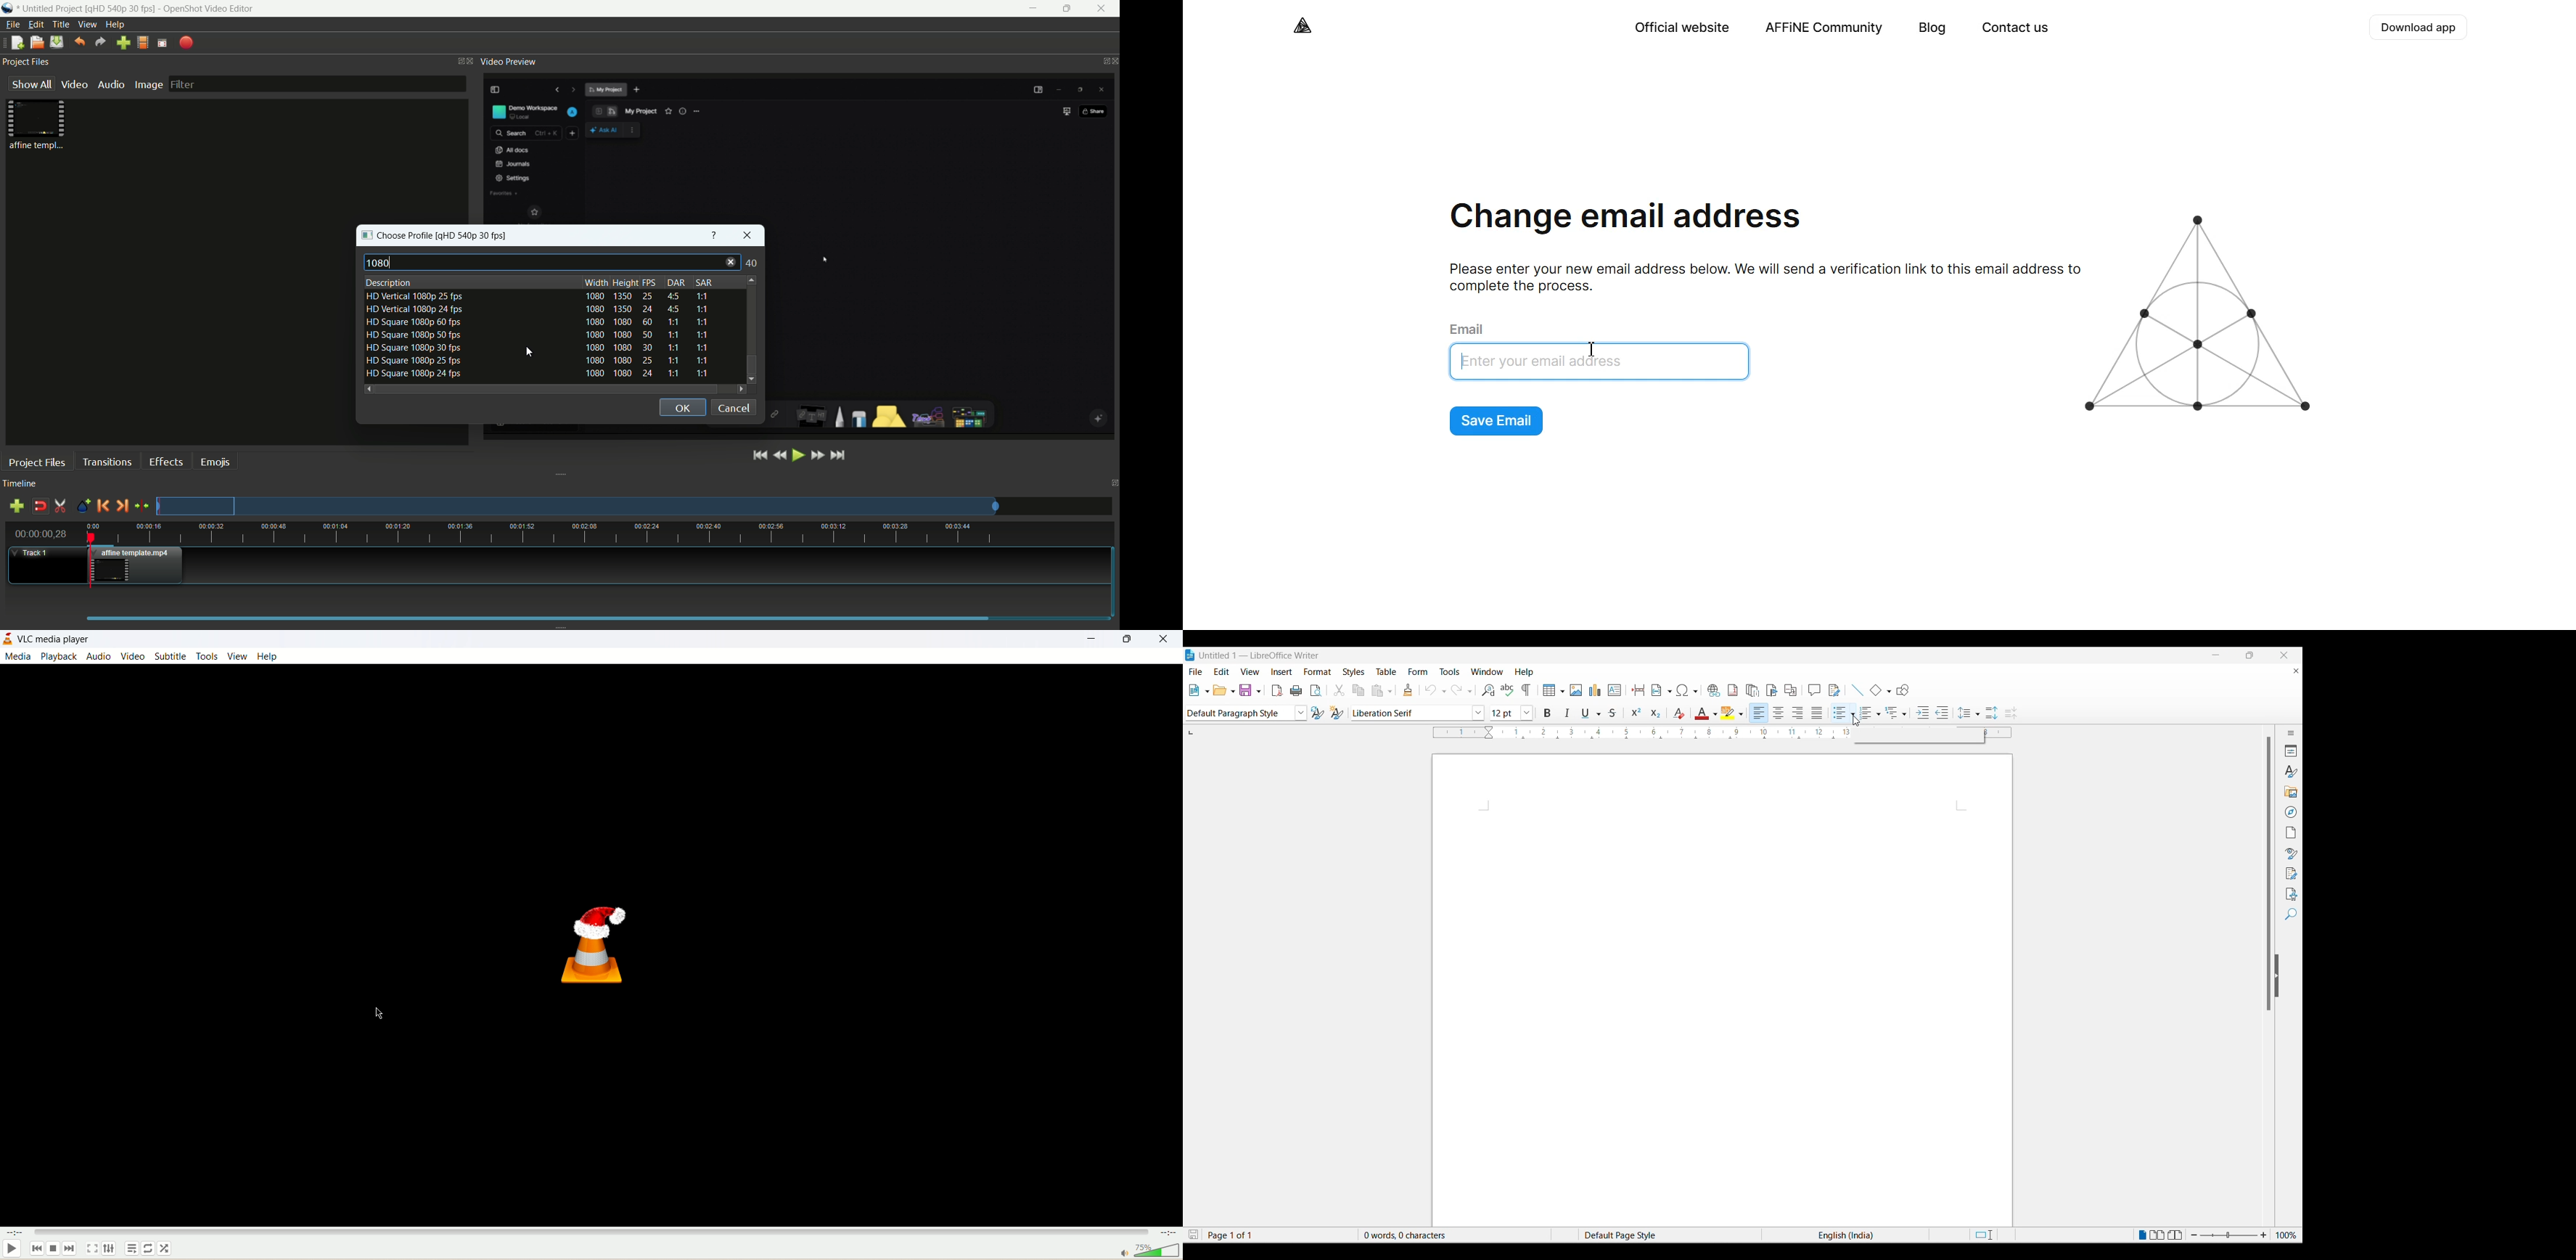 The width and height of the screenshot is (2576, 1260). Describe the element at coordinates (1407, 1234) in the screenshot. I see `0 words, 0 characters` at that location.